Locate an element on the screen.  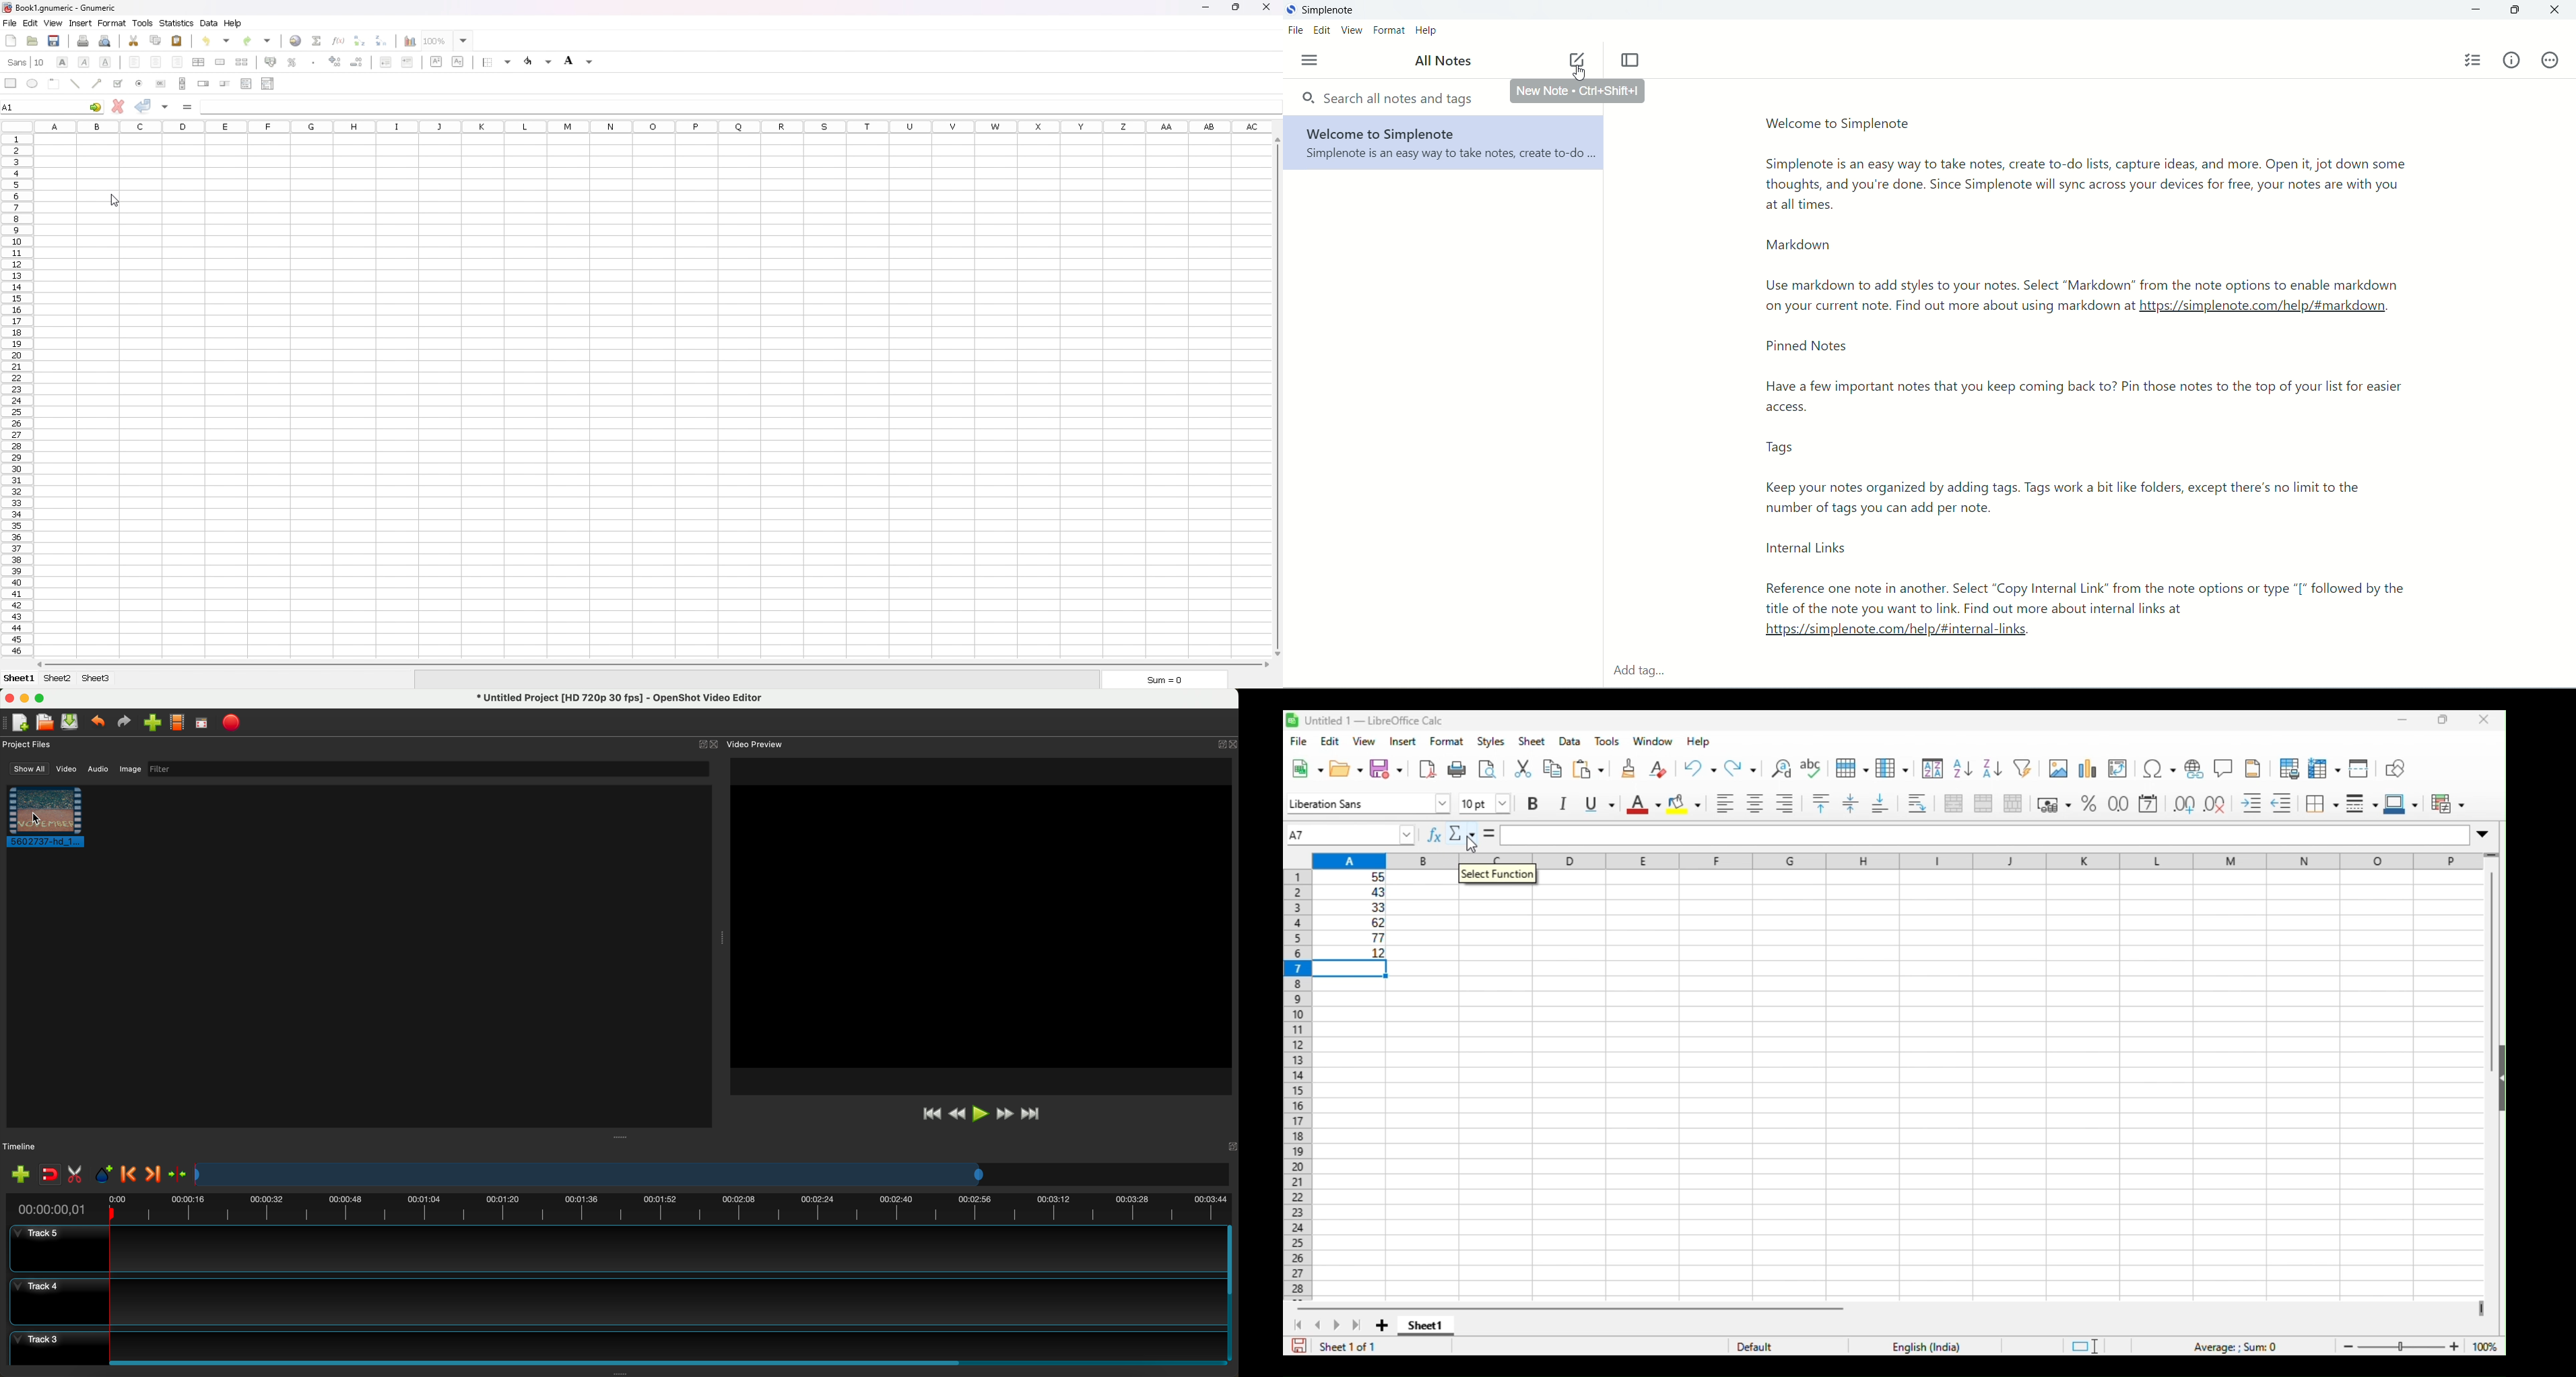
all notes is located at coordinates (1447, 62).